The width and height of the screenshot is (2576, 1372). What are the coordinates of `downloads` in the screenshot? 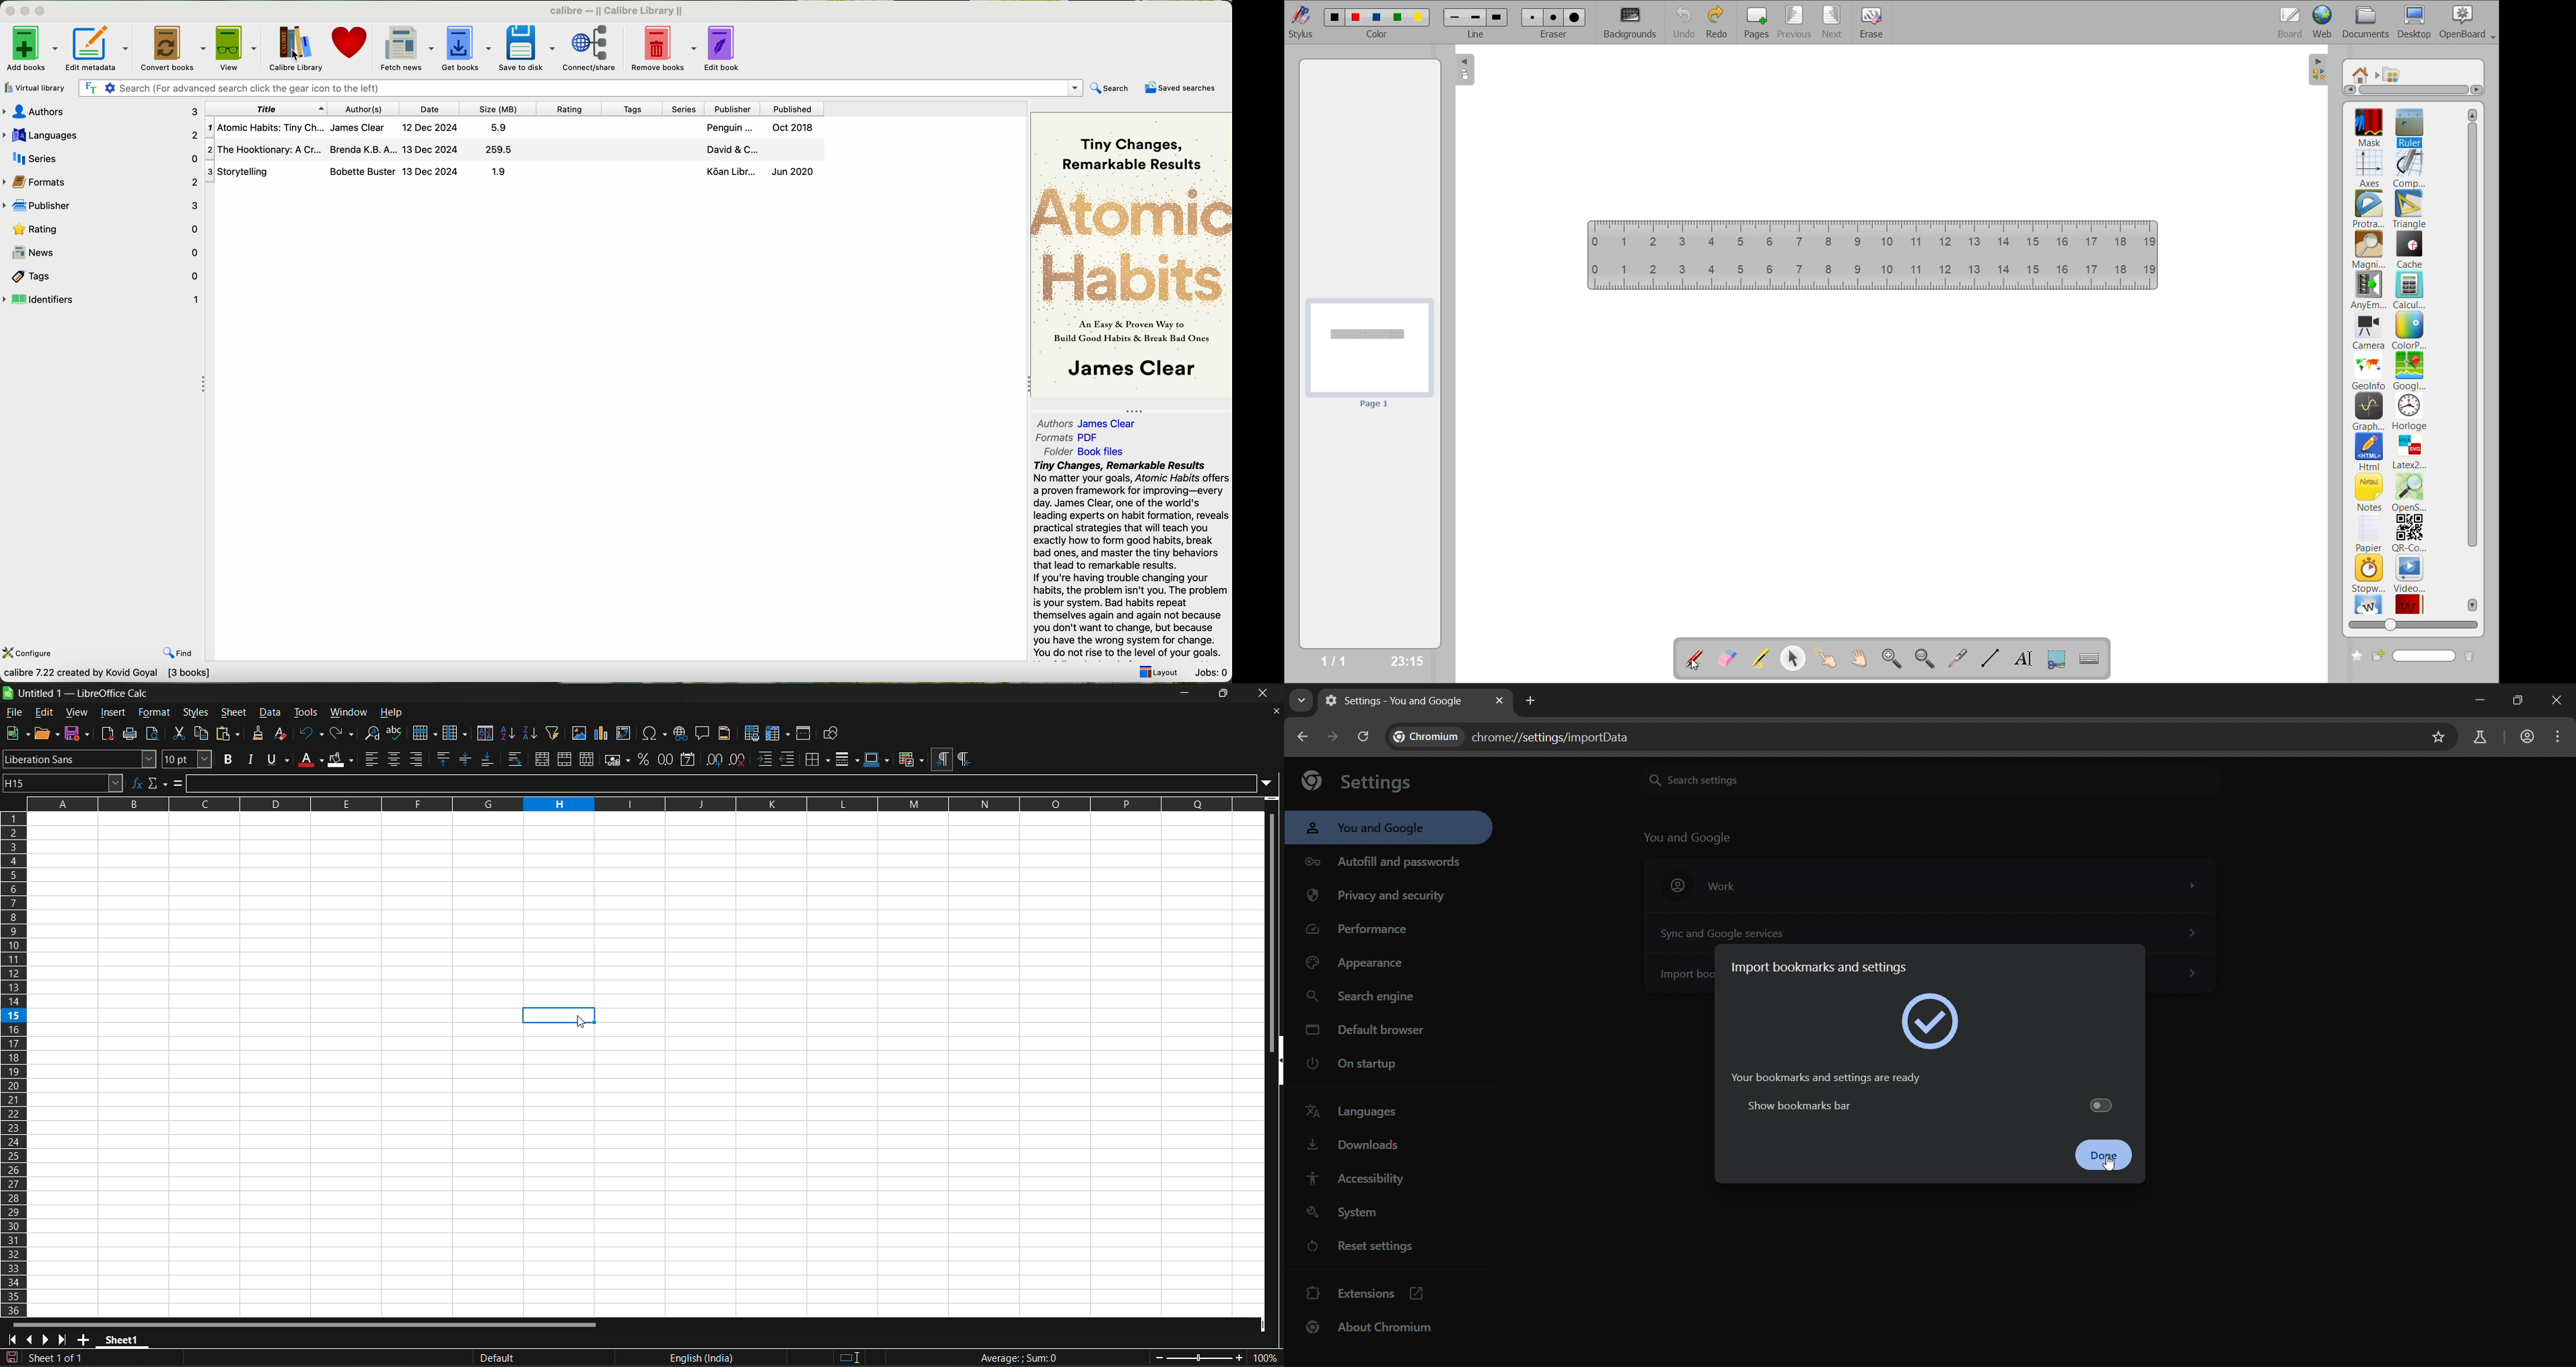 It's located at (1357, 1147).